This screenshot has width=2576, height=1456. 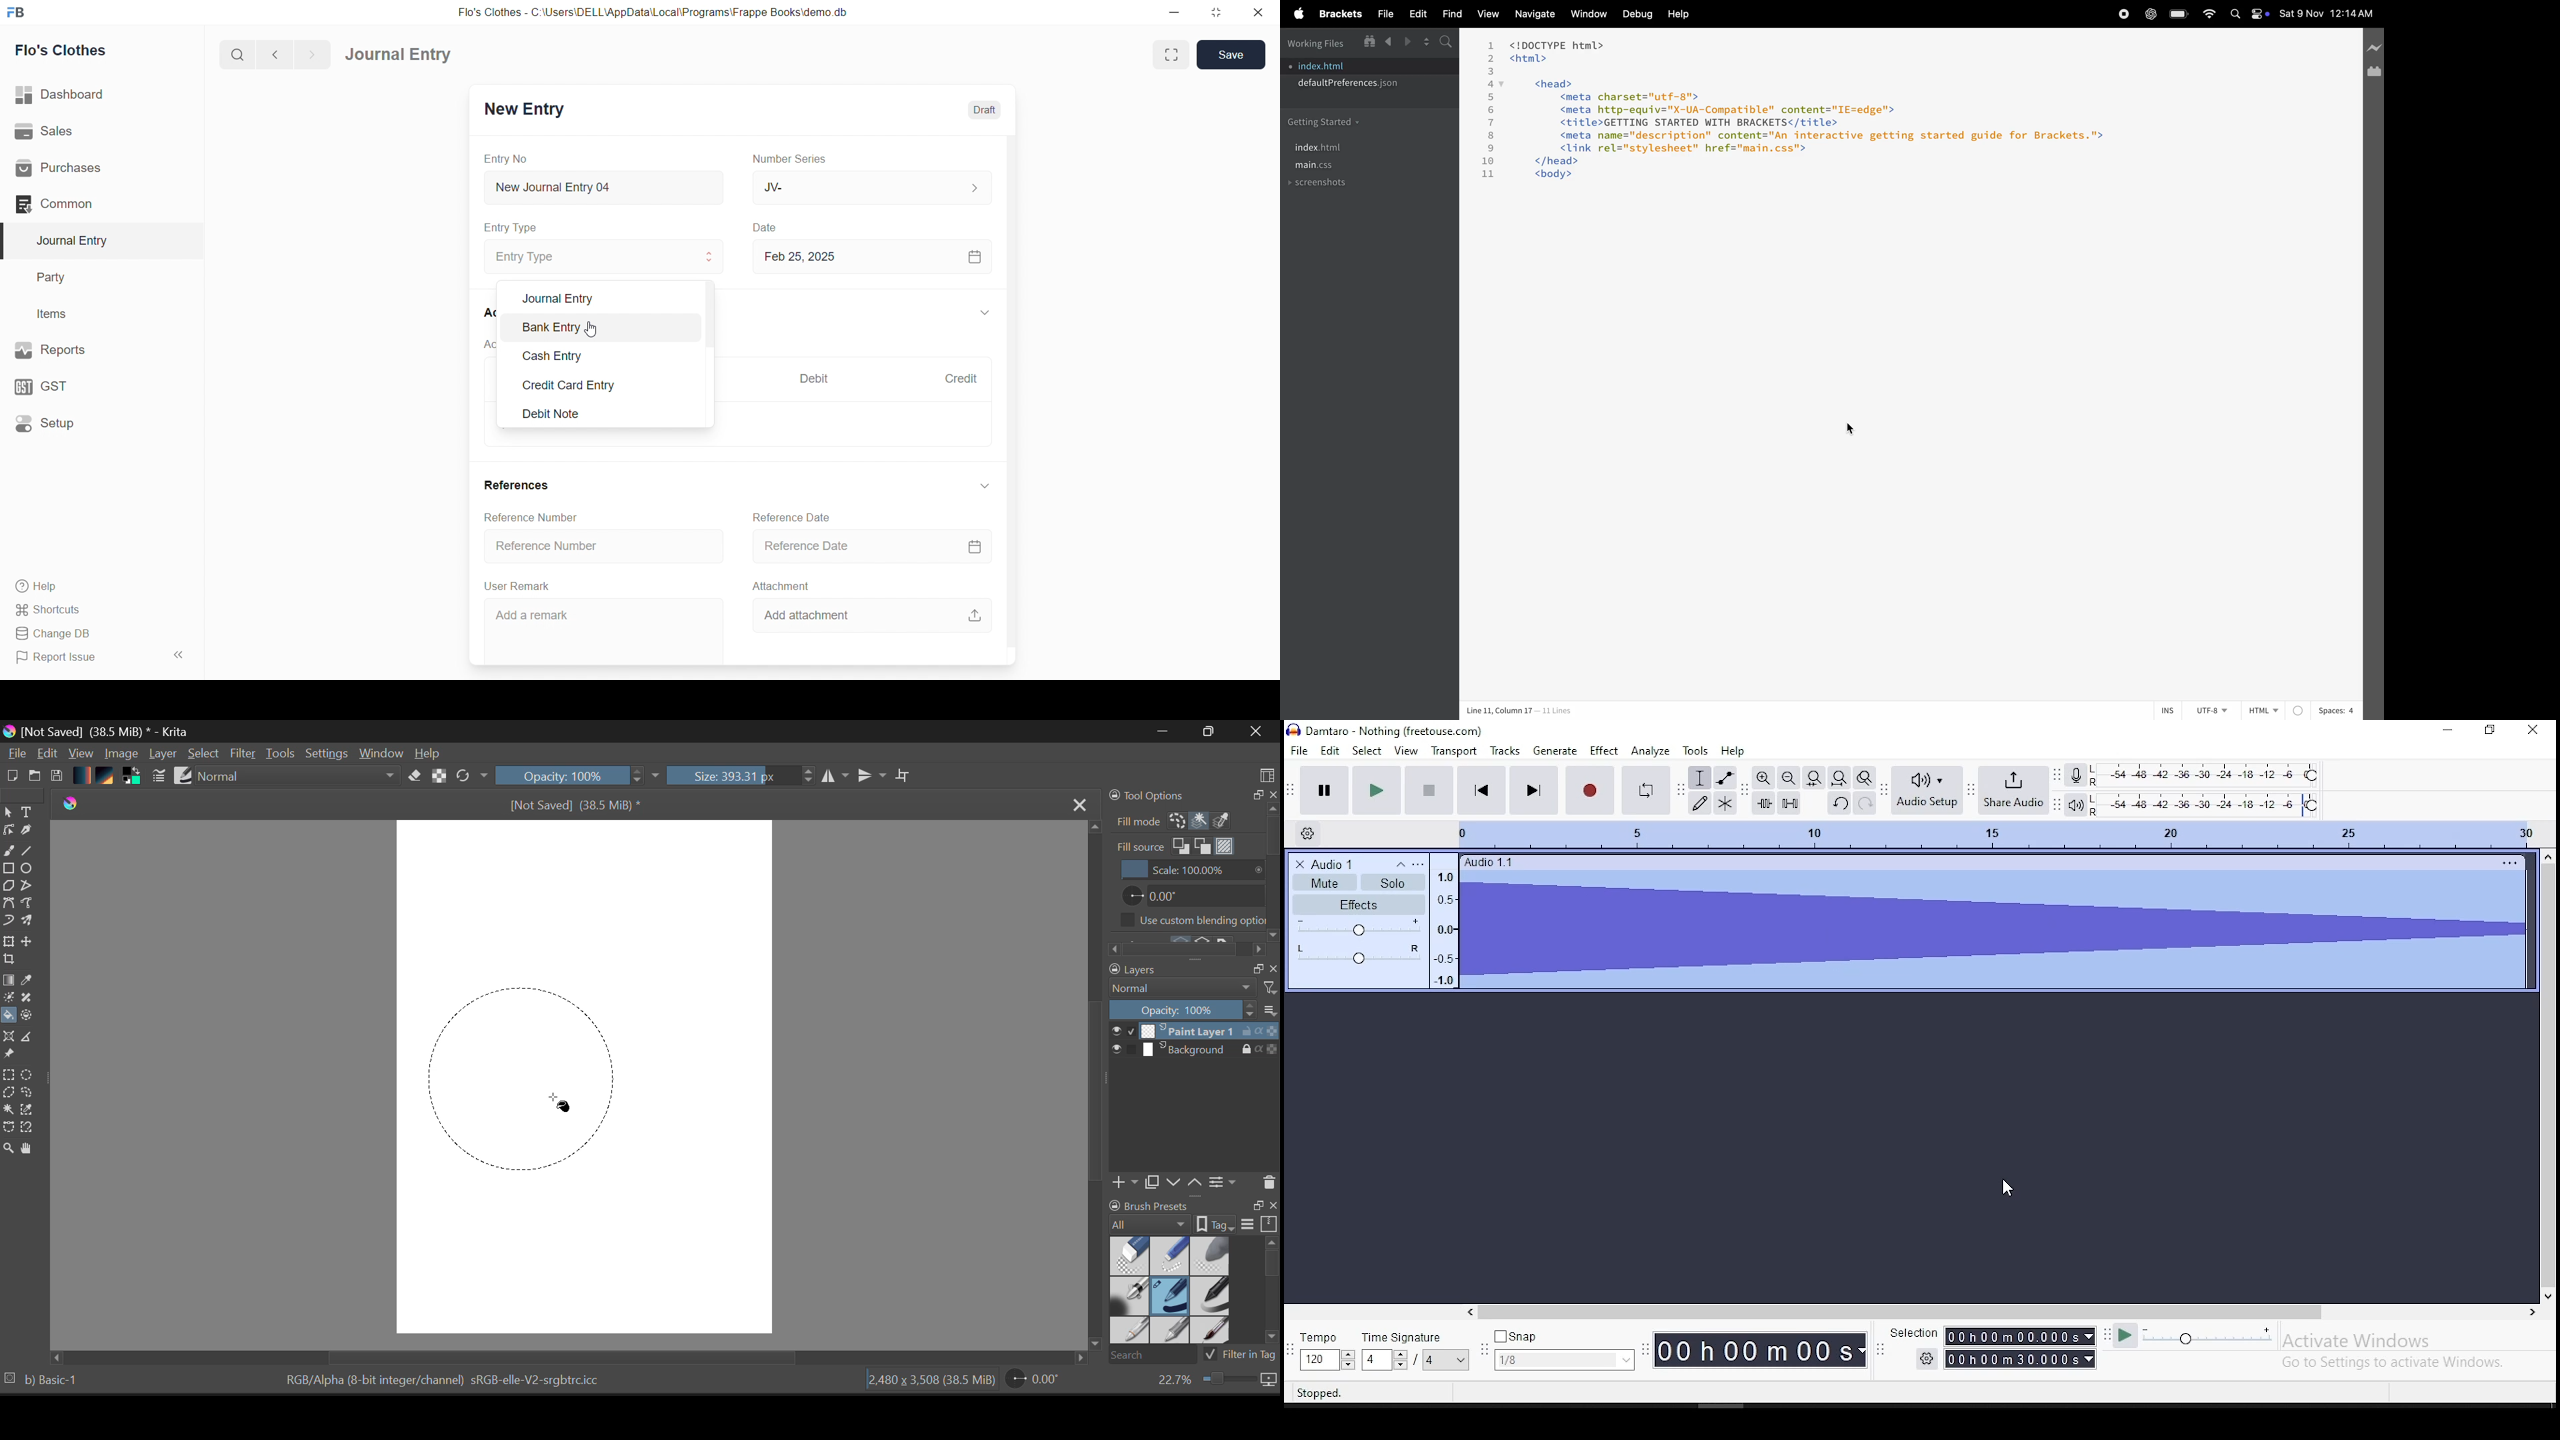 What do you see at coordinates (83, 776) in the screenshot?
I see `Gradient` at bounding box center [83, 776].